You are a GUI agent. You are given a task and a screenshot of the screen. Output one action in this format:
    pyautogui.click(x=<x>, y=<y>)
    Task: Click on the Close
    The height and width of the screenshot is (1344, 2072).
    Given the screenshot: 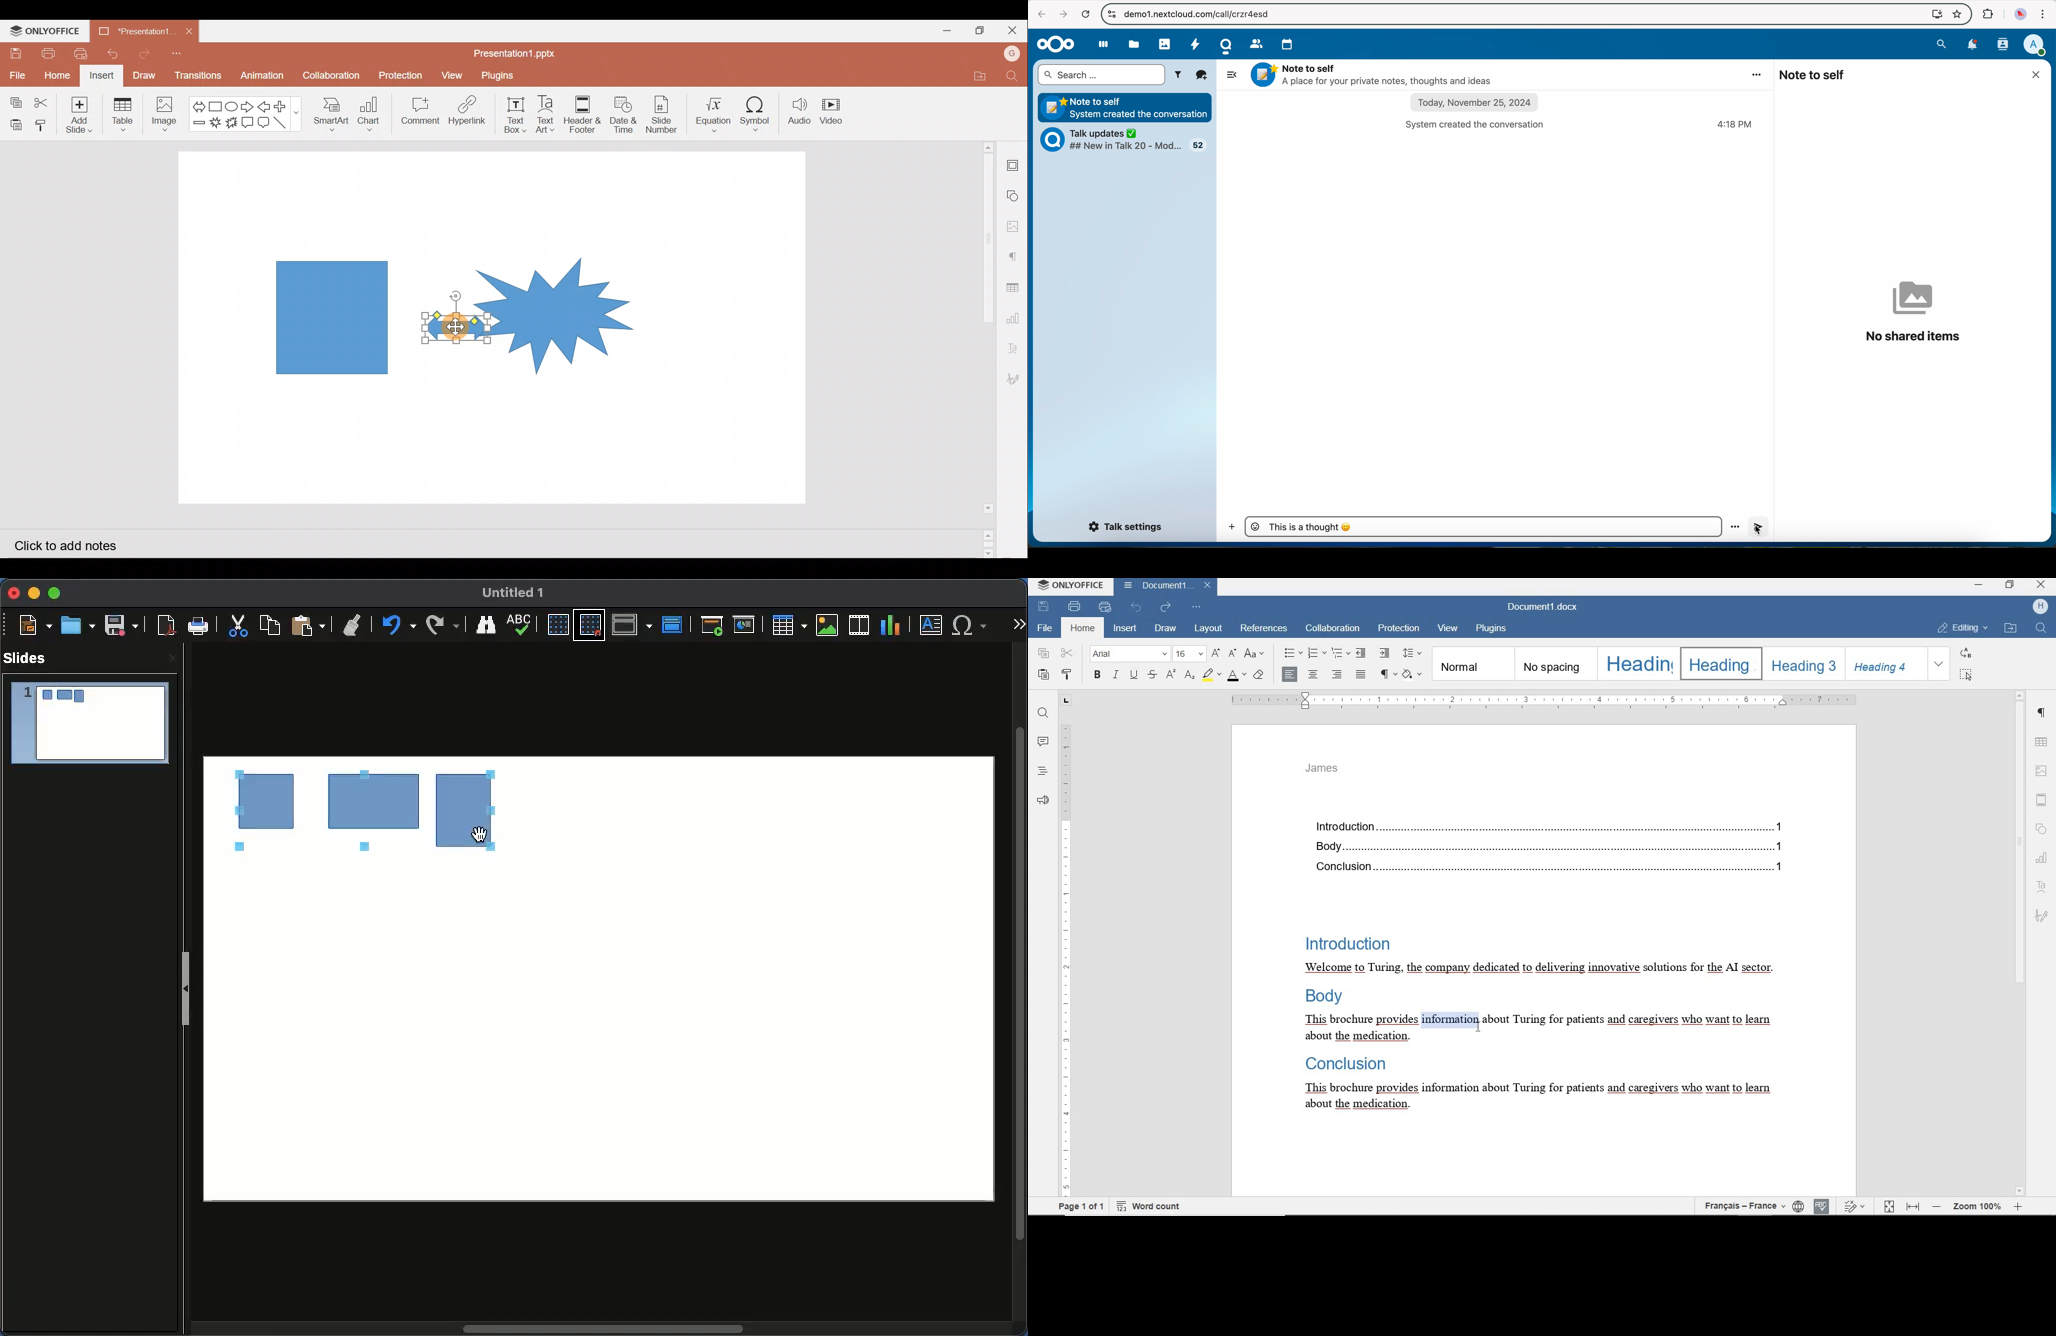 What is the action you would take?
    pyautogui.click(x=15, y=593)
    